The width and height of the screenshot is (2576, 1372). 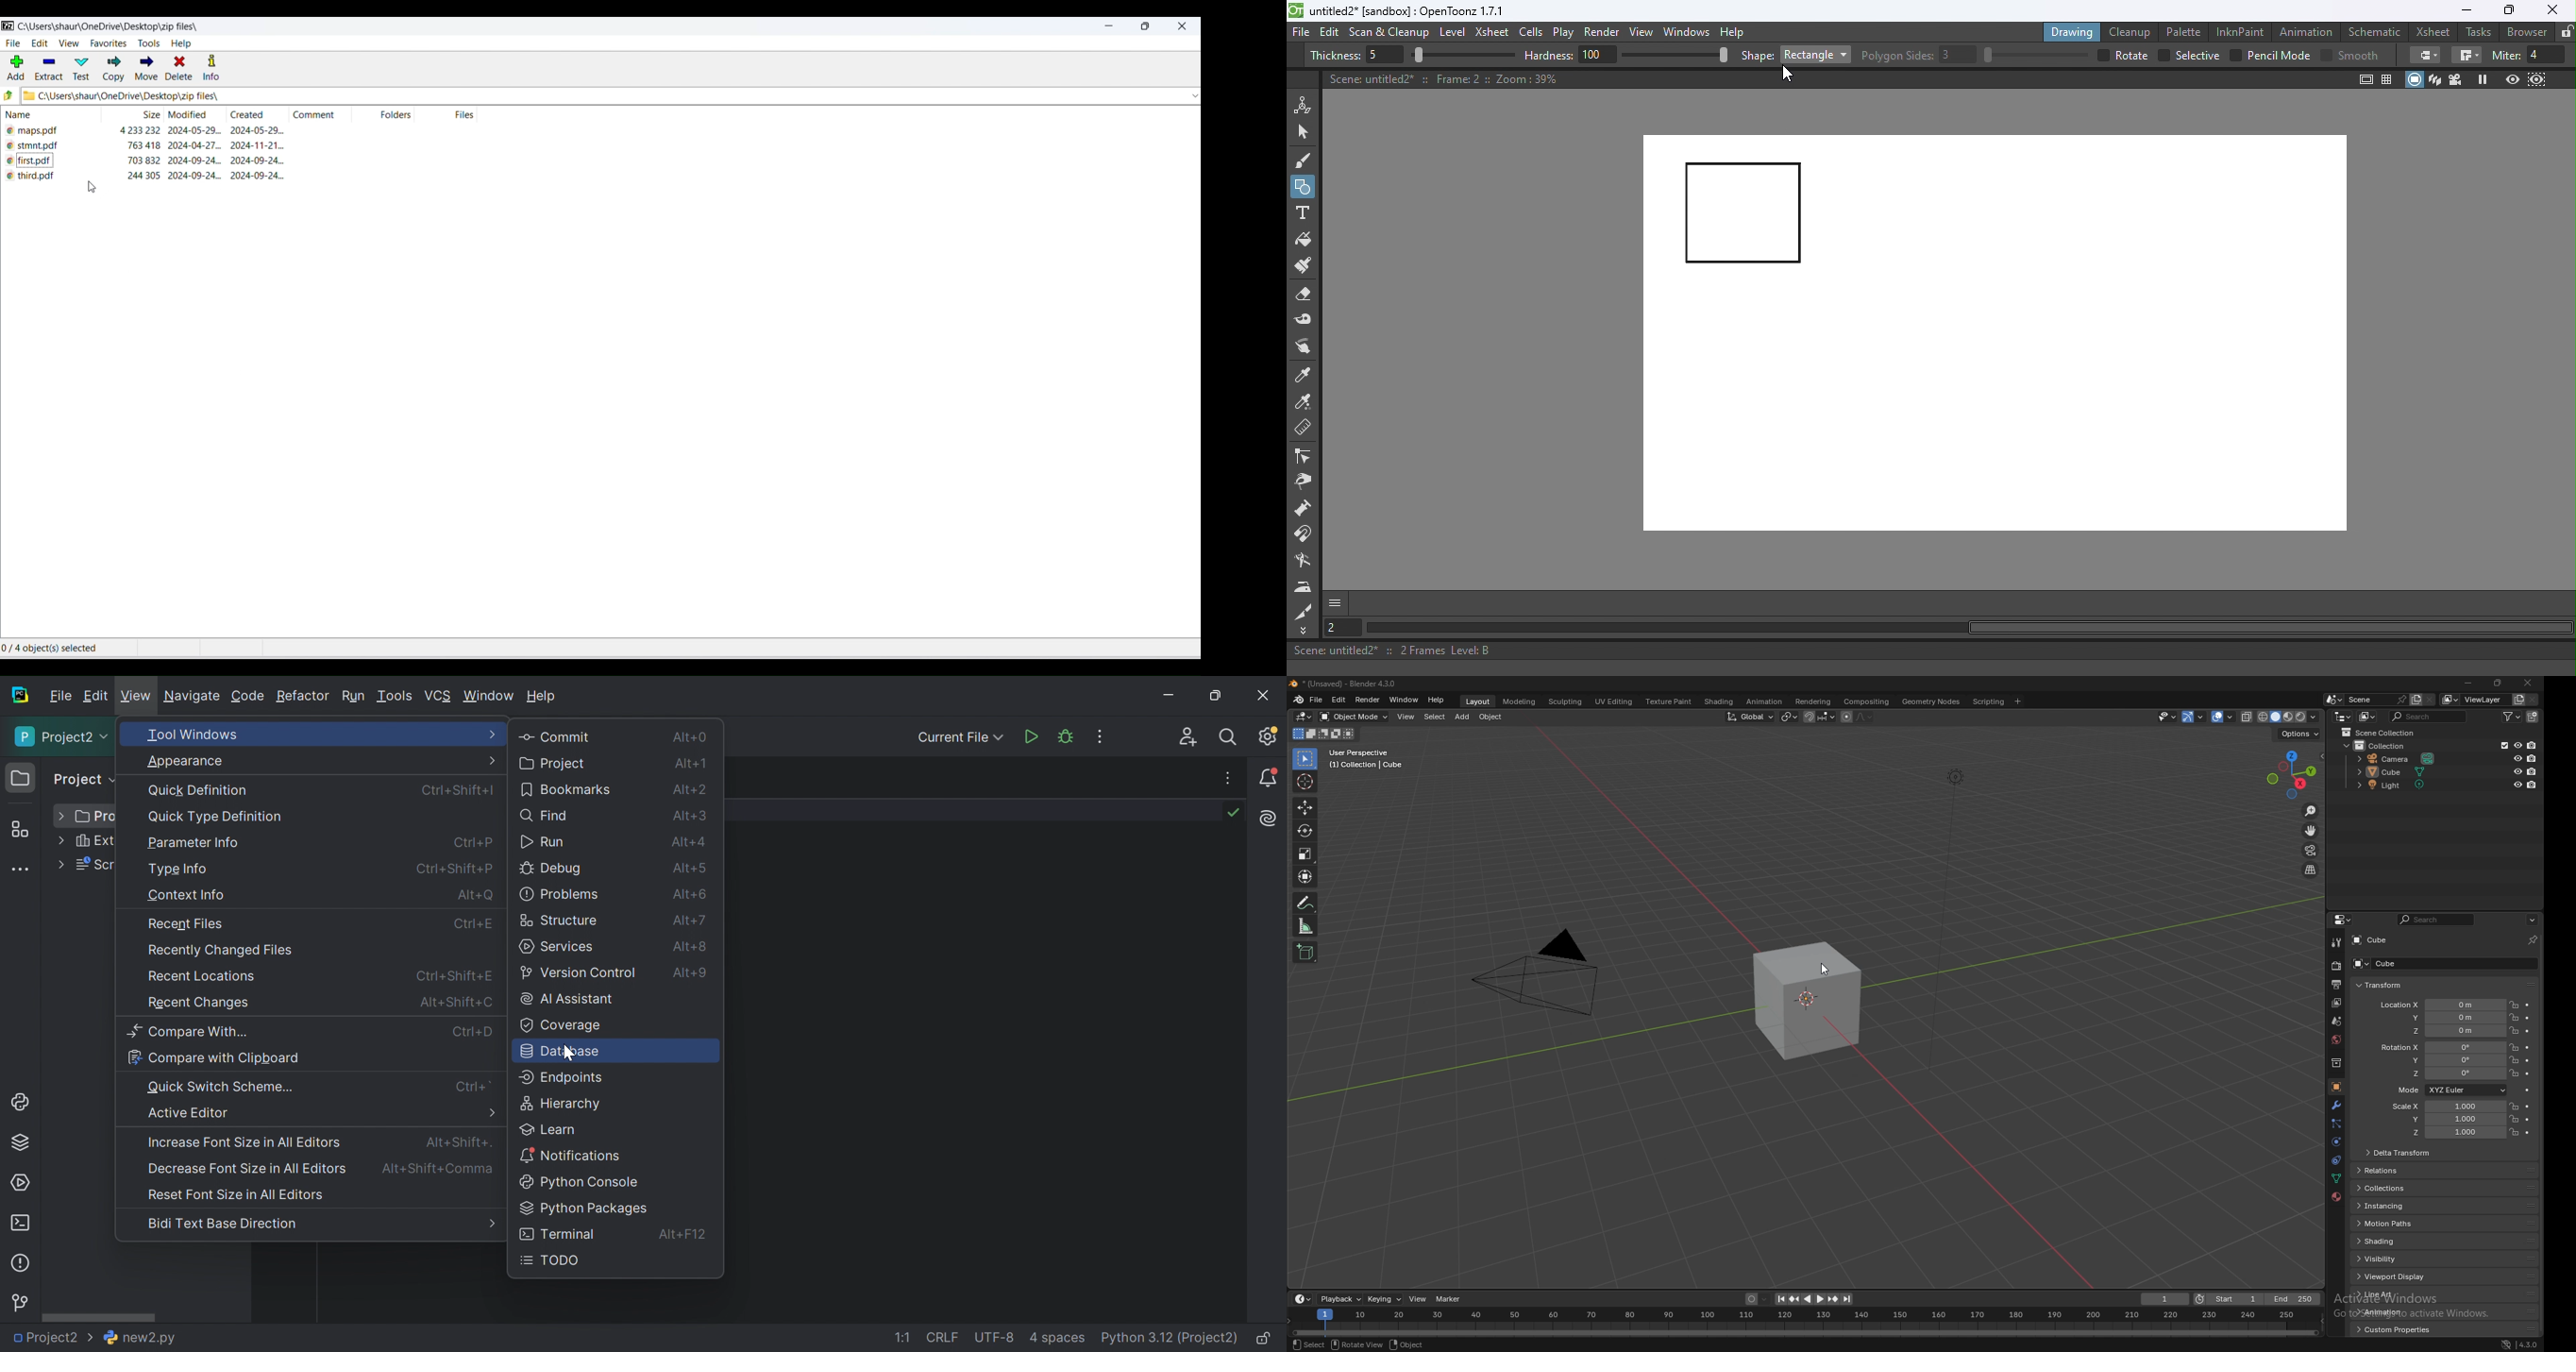 I want to click on animate property, so click(x=2528, y=1017).